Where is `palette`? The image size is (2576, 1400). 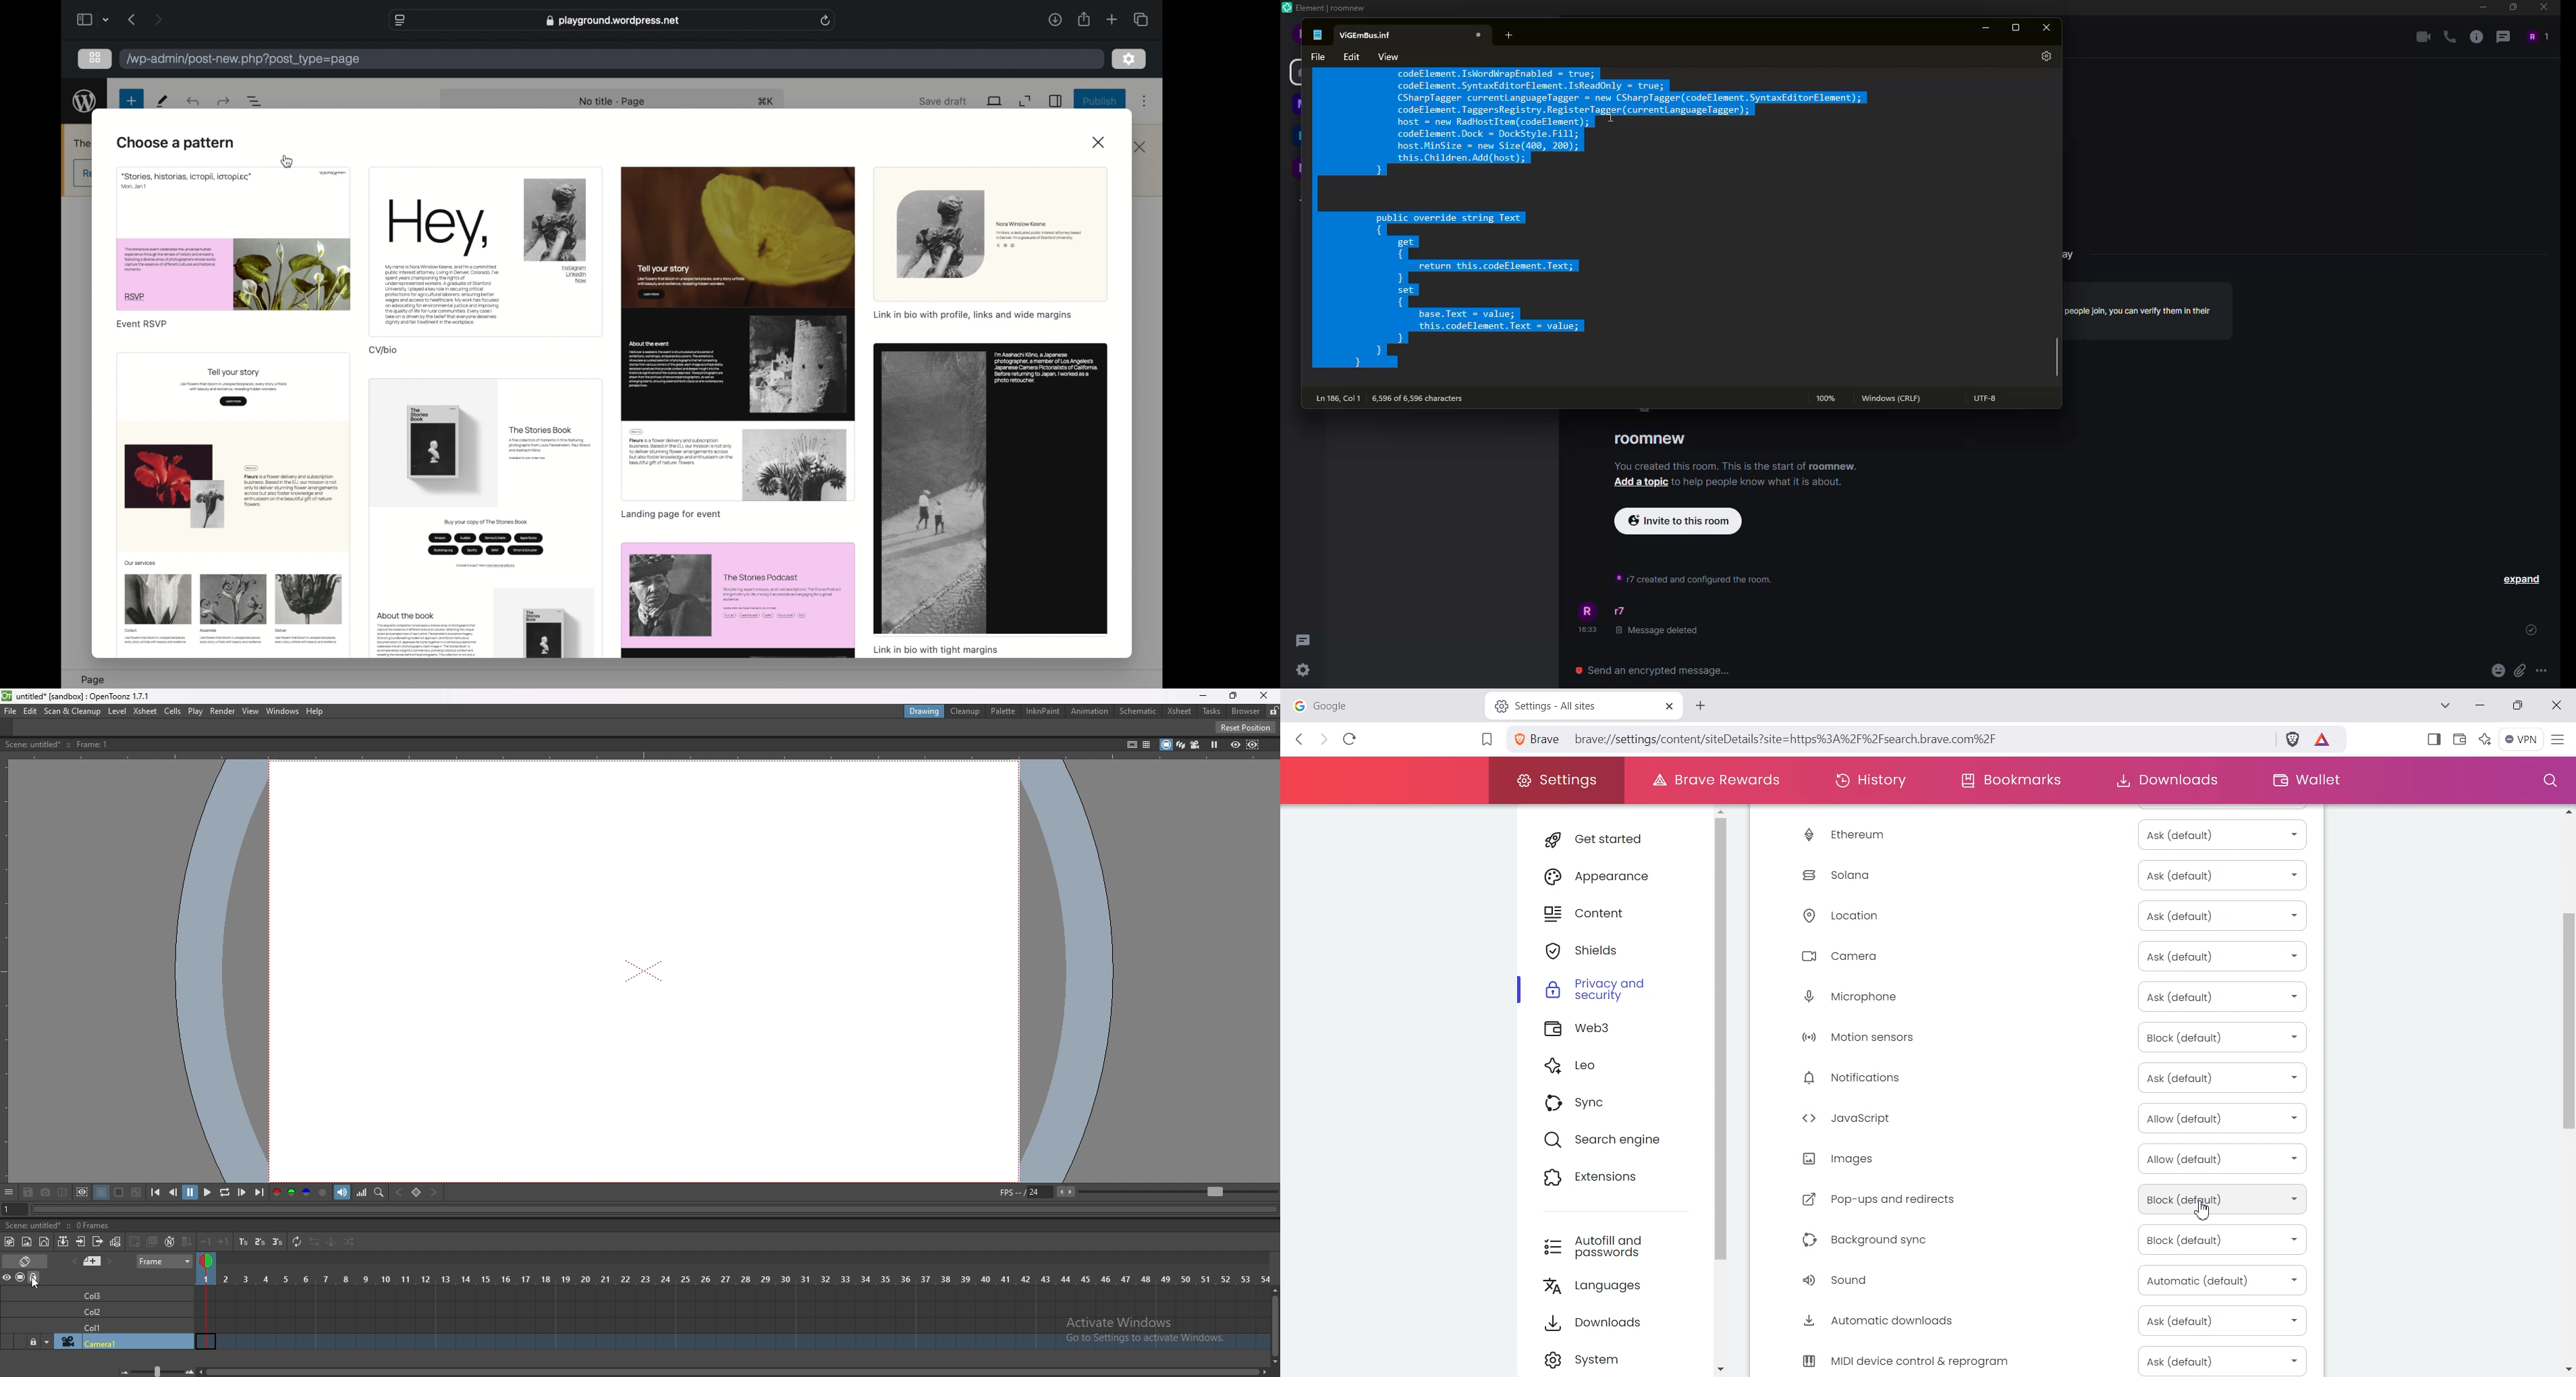
palette is located at coordinates (1004, 711).